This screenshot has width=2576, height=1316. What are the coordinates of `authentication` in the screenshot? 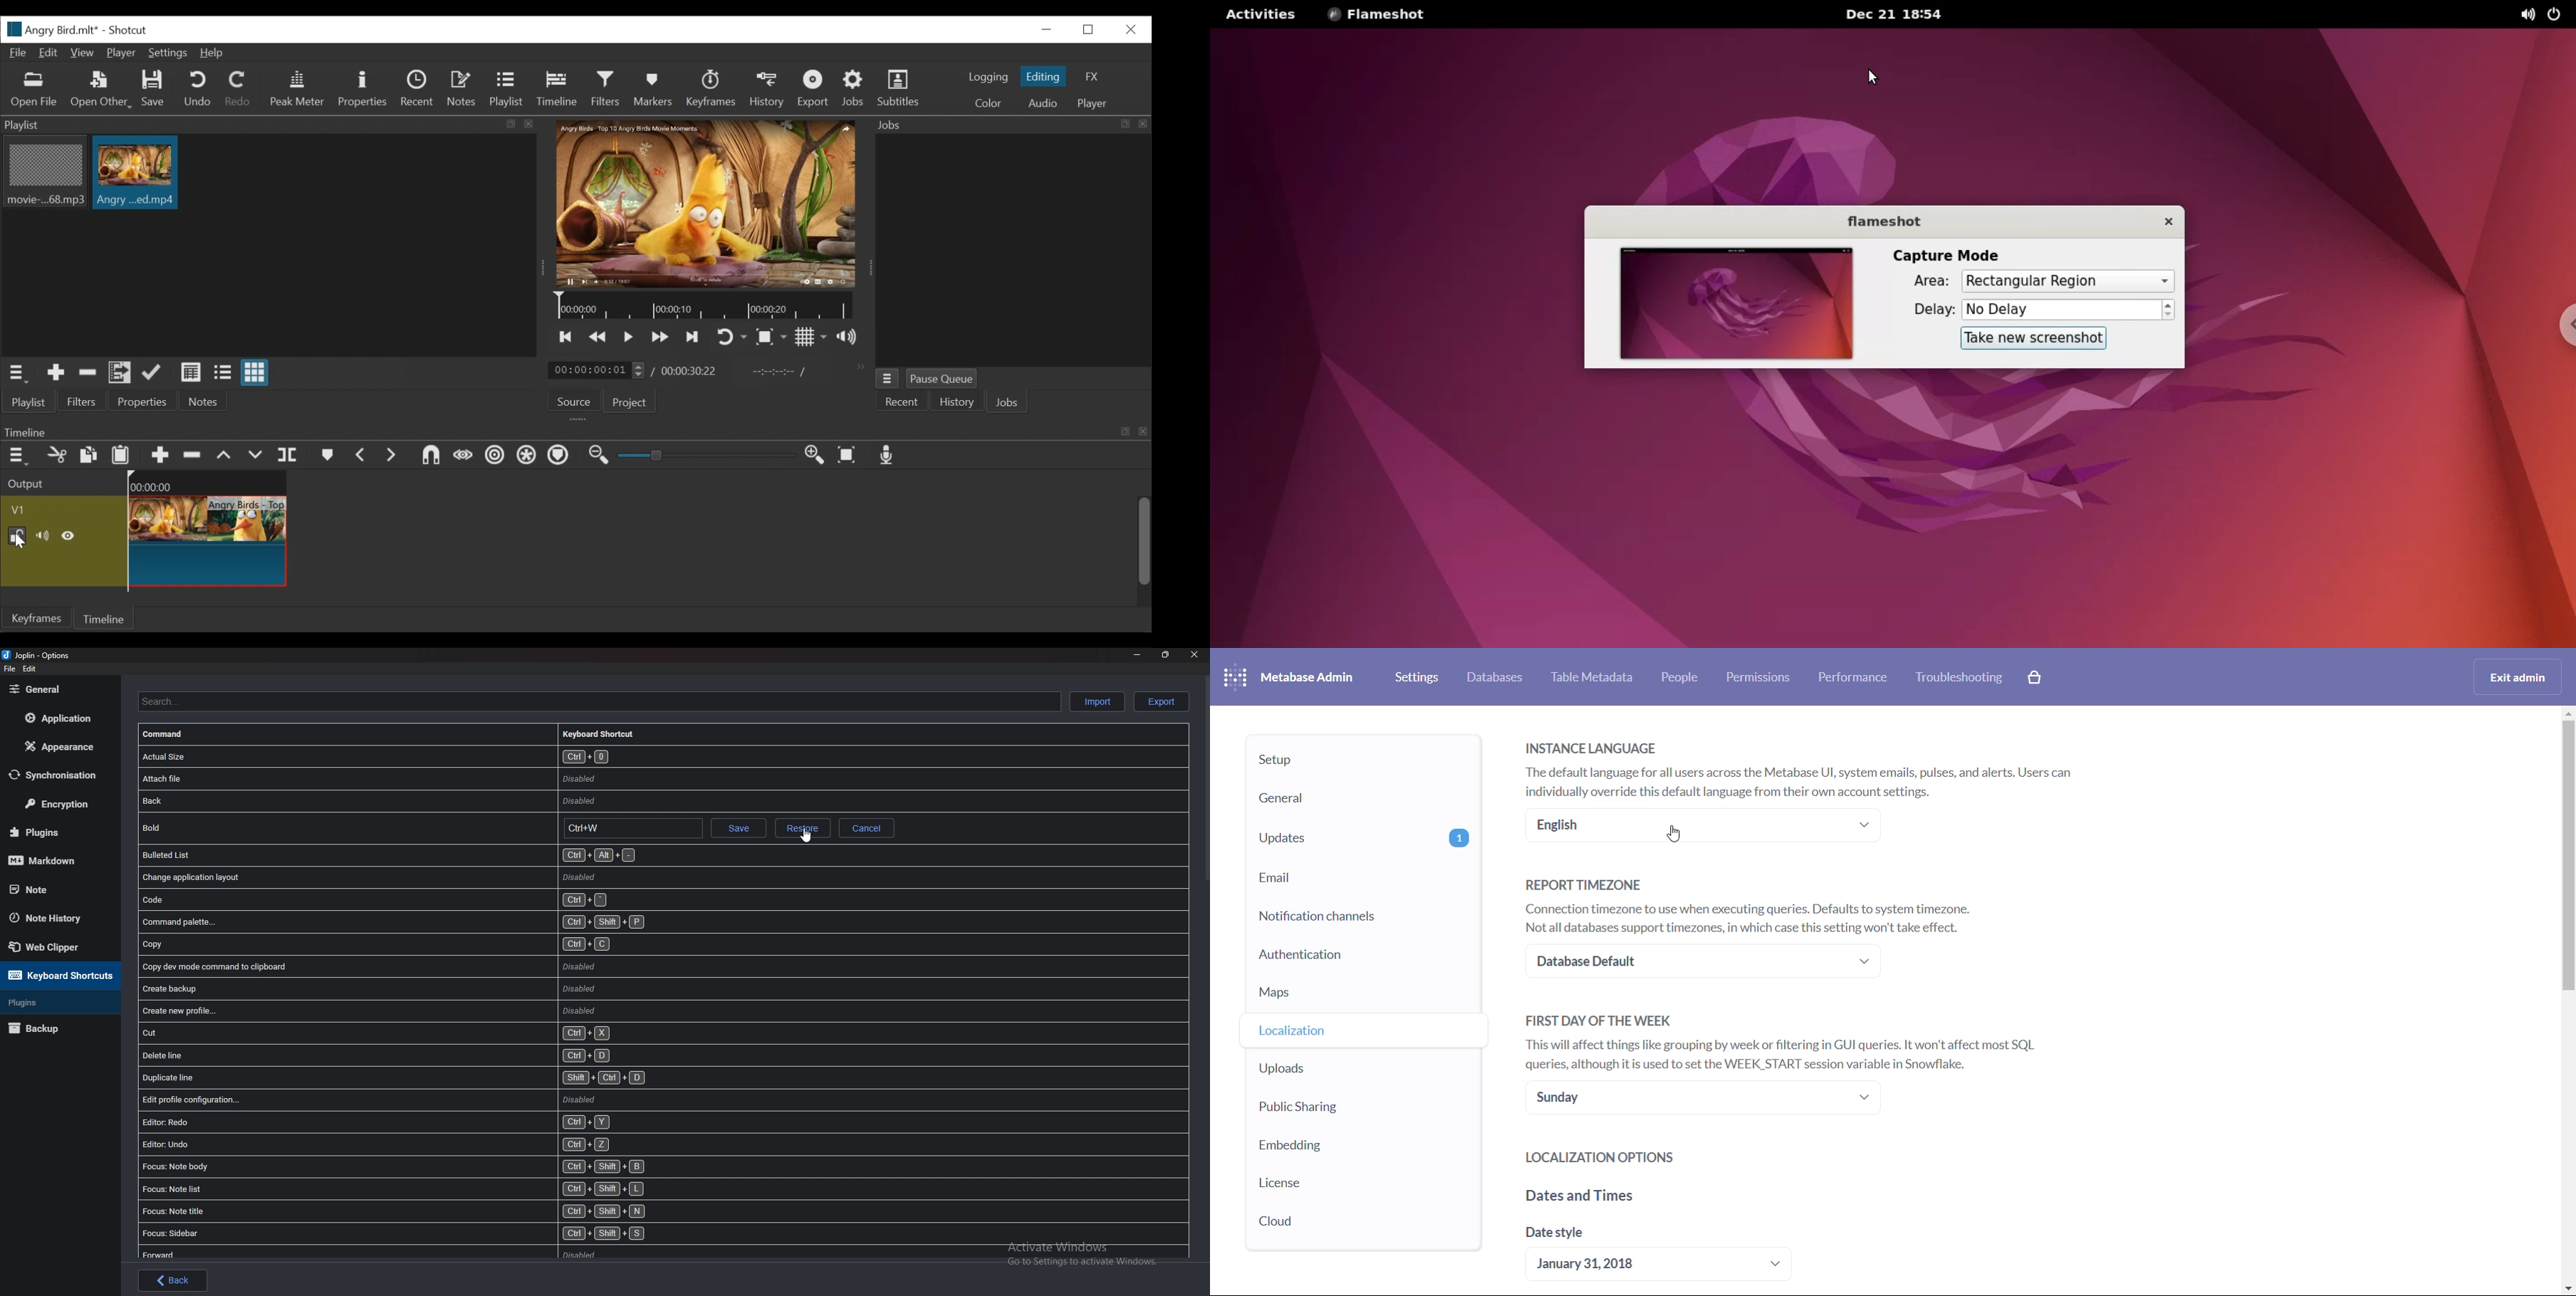 It's located at (1357, 957).